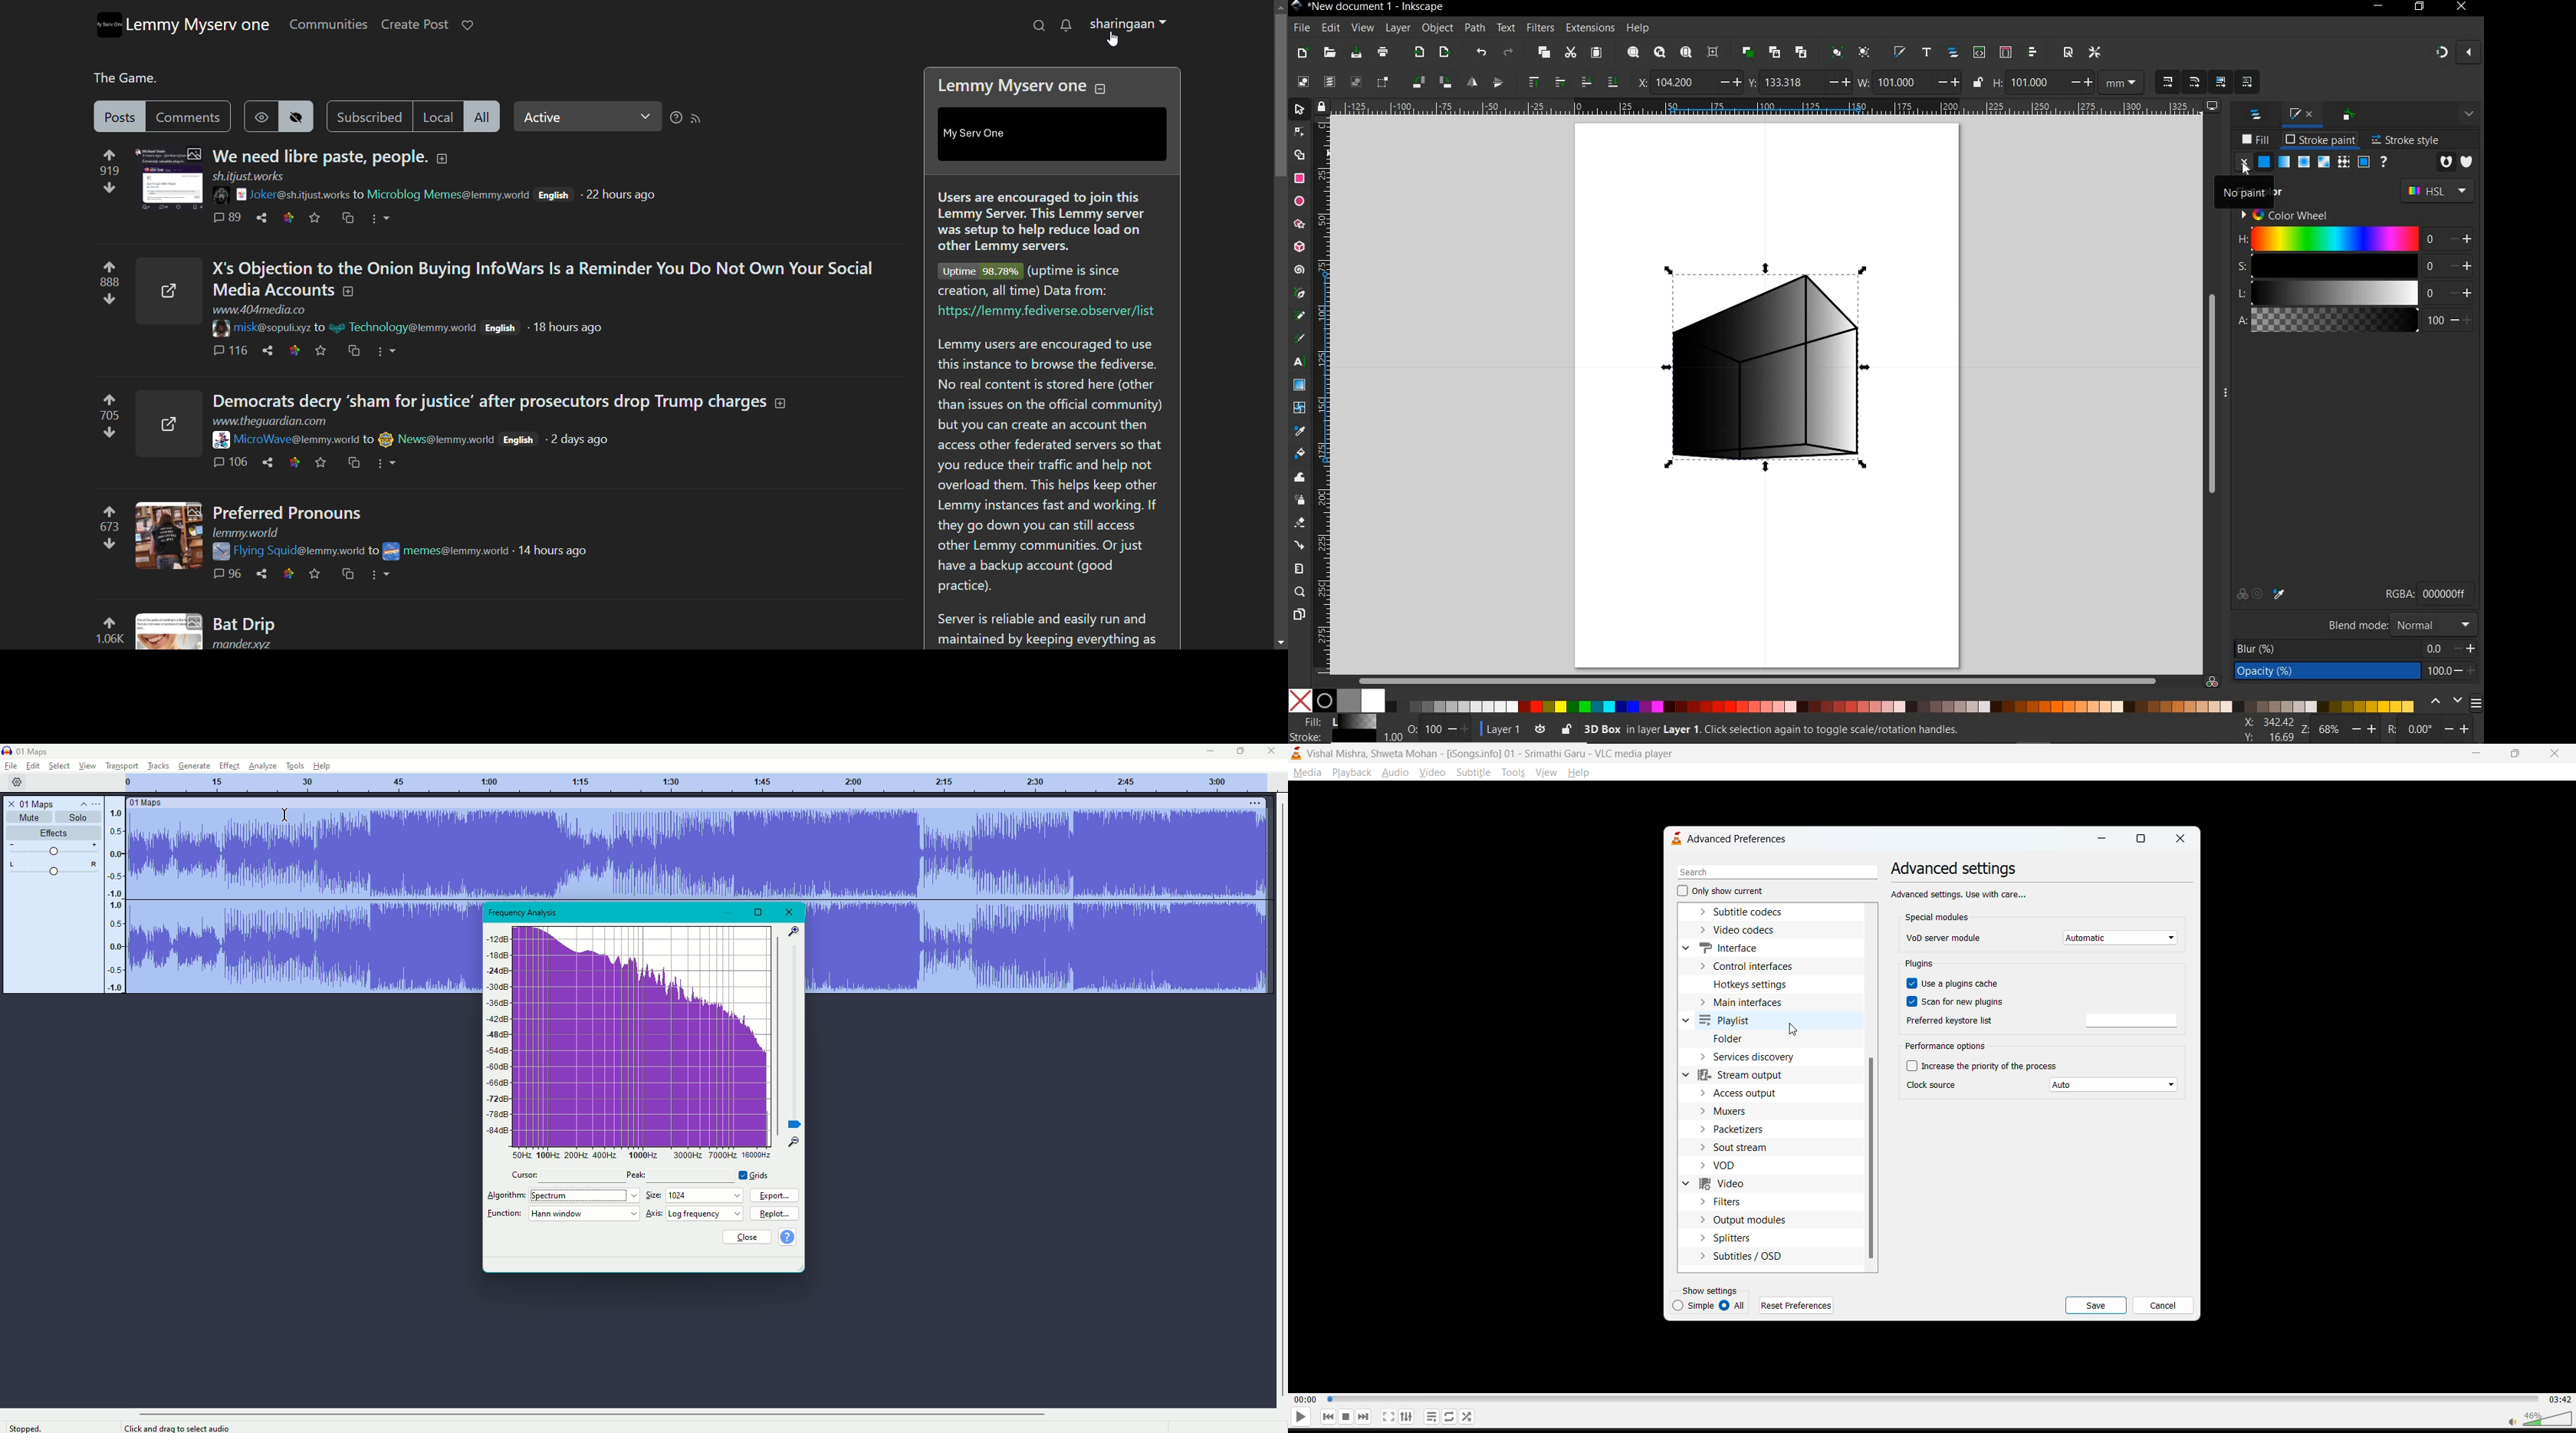  I want to click on DROPPER TOOL, so click(1299, 431).